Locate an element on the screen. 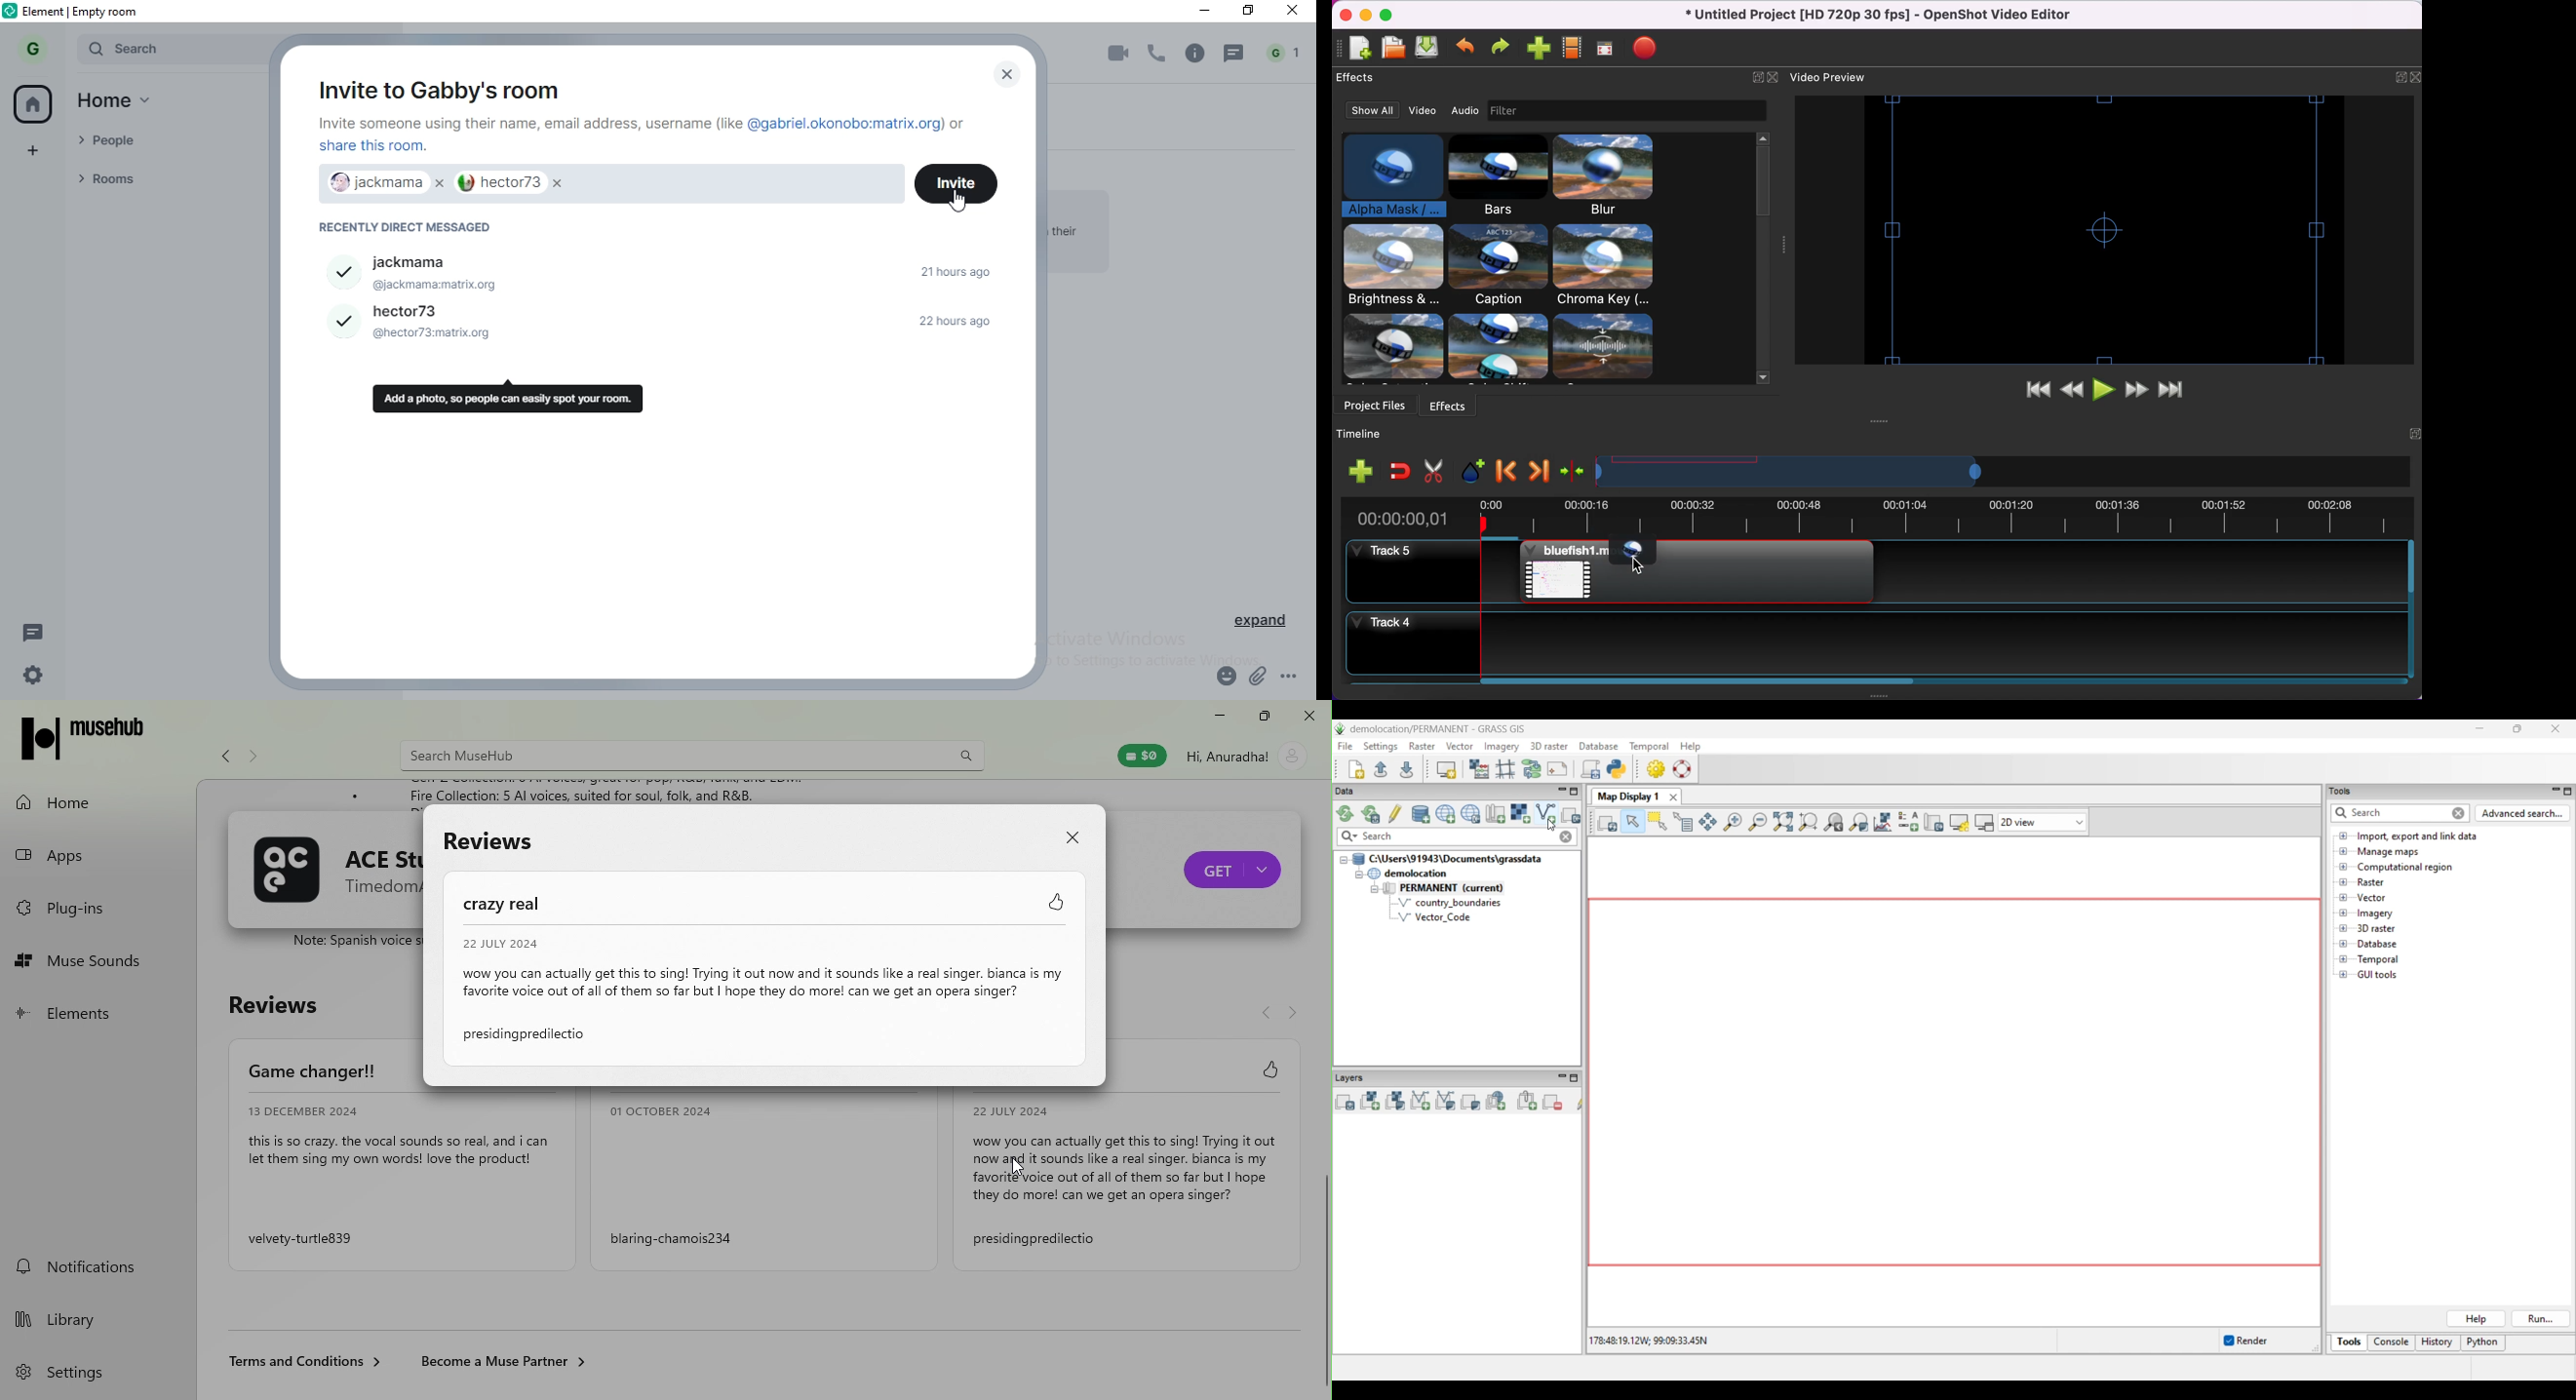 This screenshot has width=2576, height=1400. elements is located at coordinates (101, 1013).